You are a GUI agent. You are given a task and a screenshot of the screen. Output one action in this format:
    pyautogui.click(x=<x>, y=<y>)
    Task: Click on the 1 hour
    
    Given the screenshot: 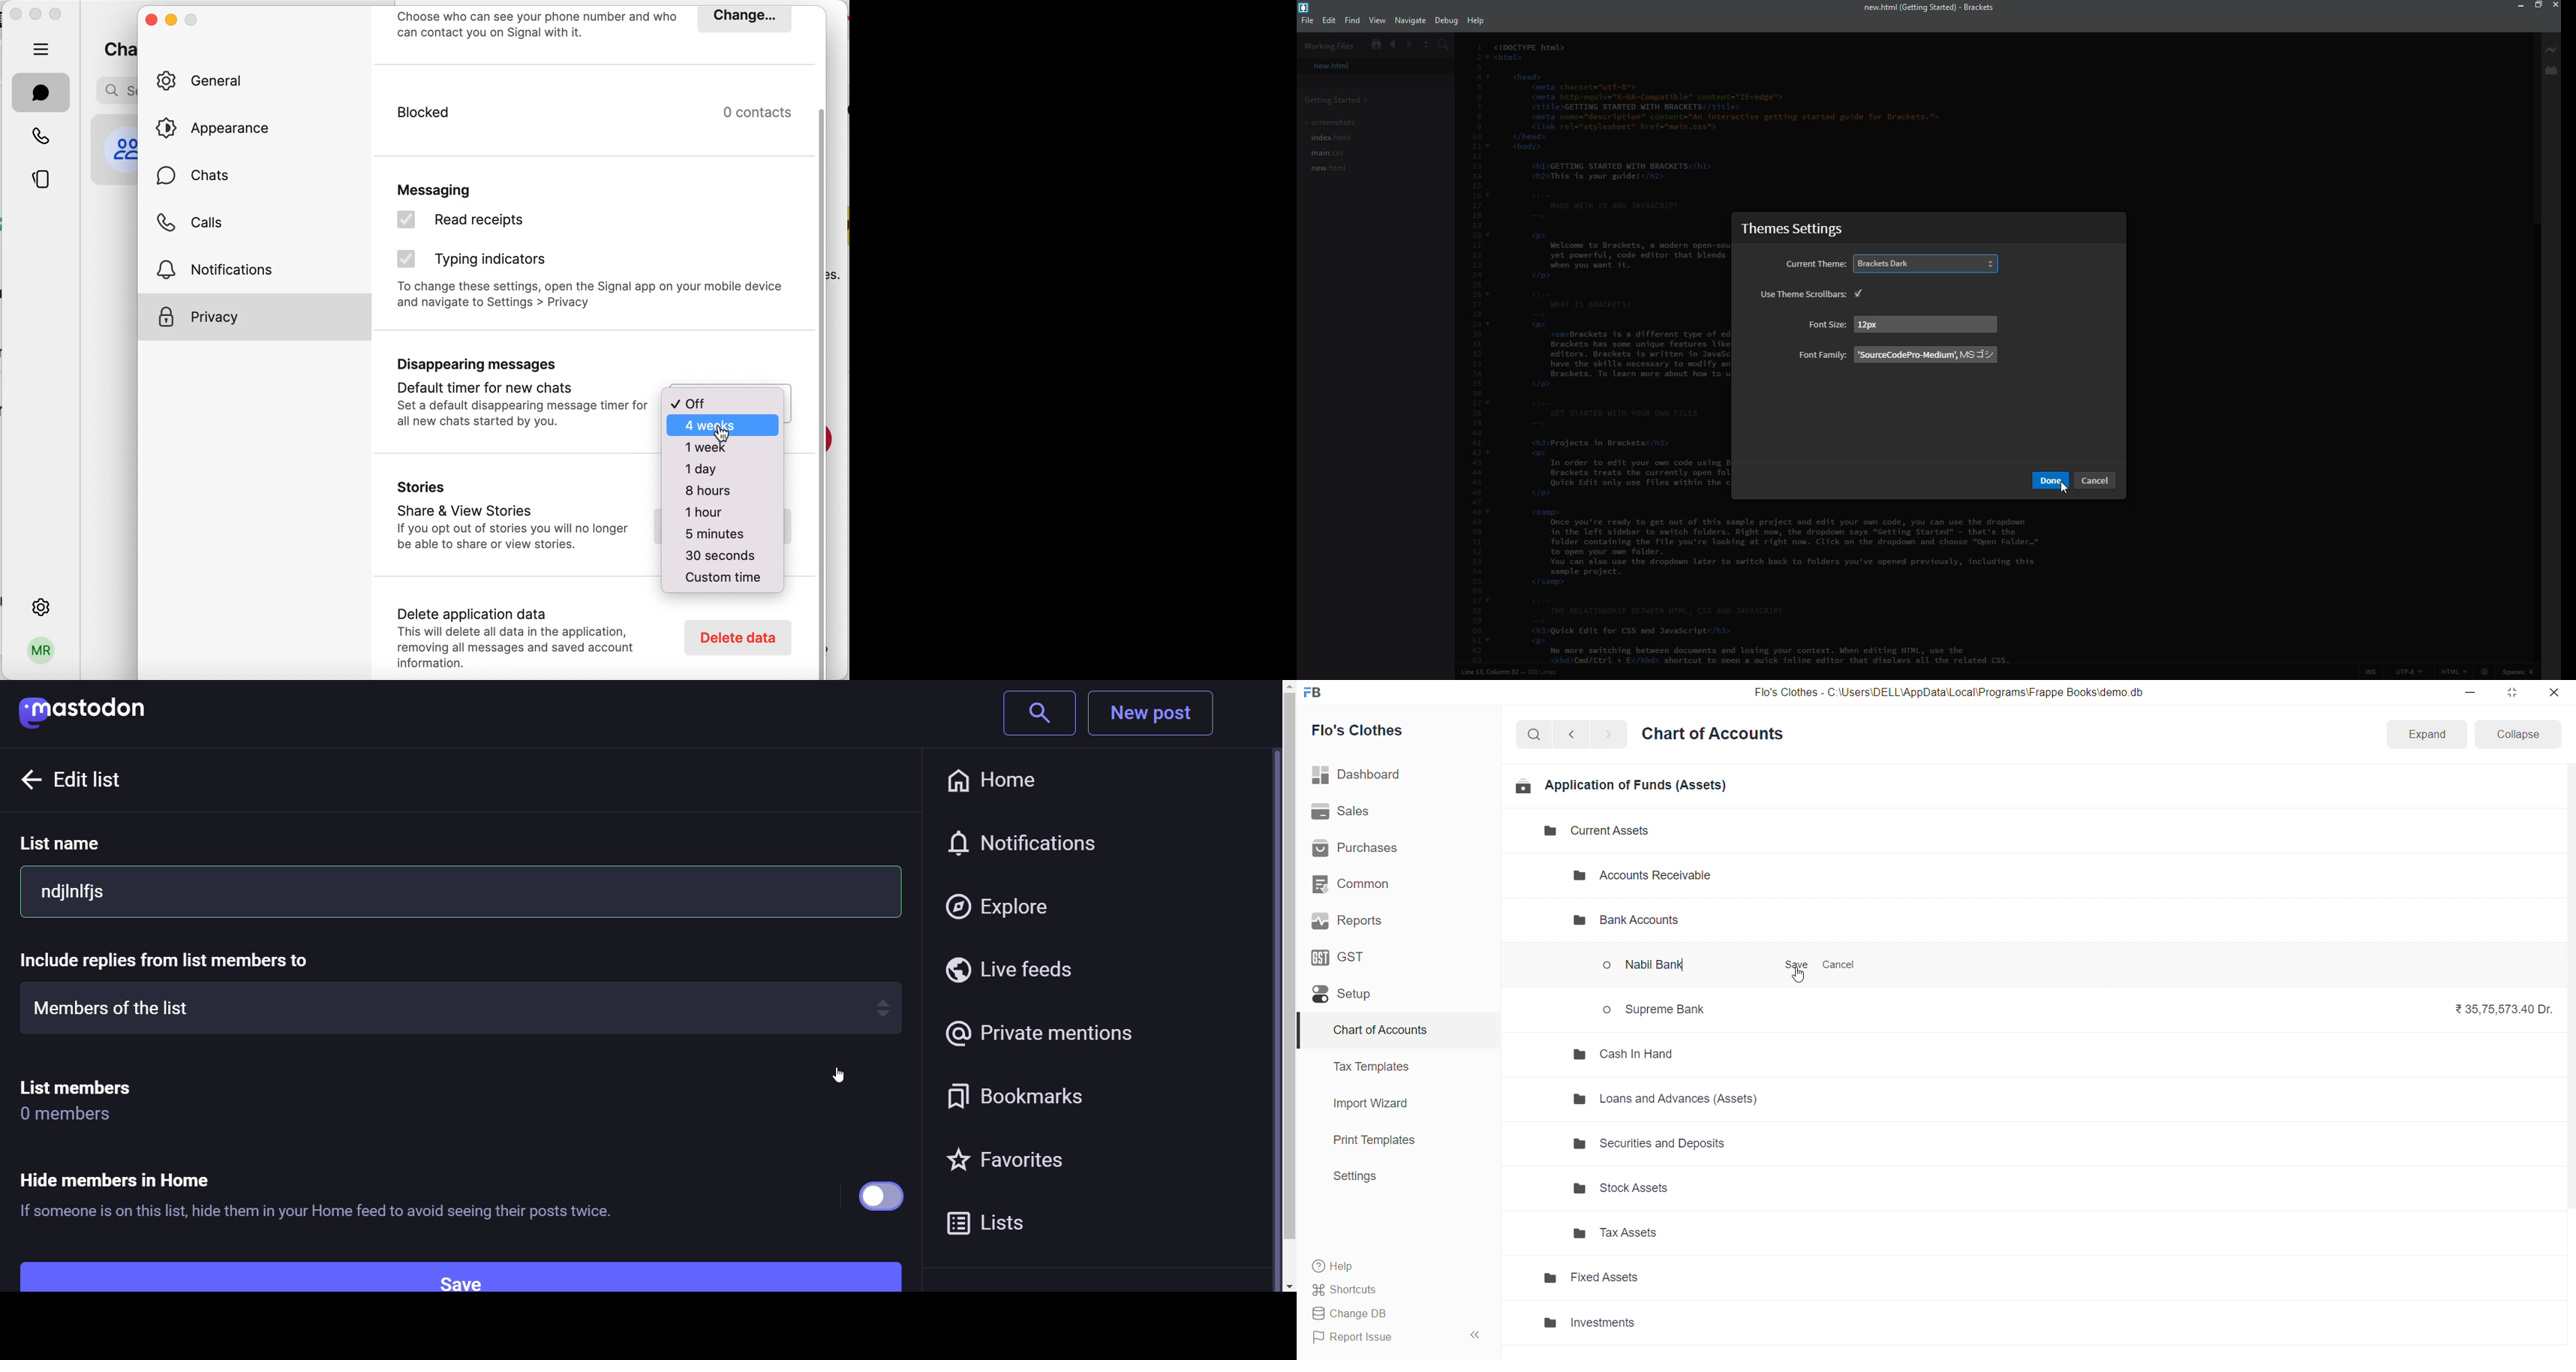 What is the action you would take?
    pyautogui.click(x=710, y=515)
    